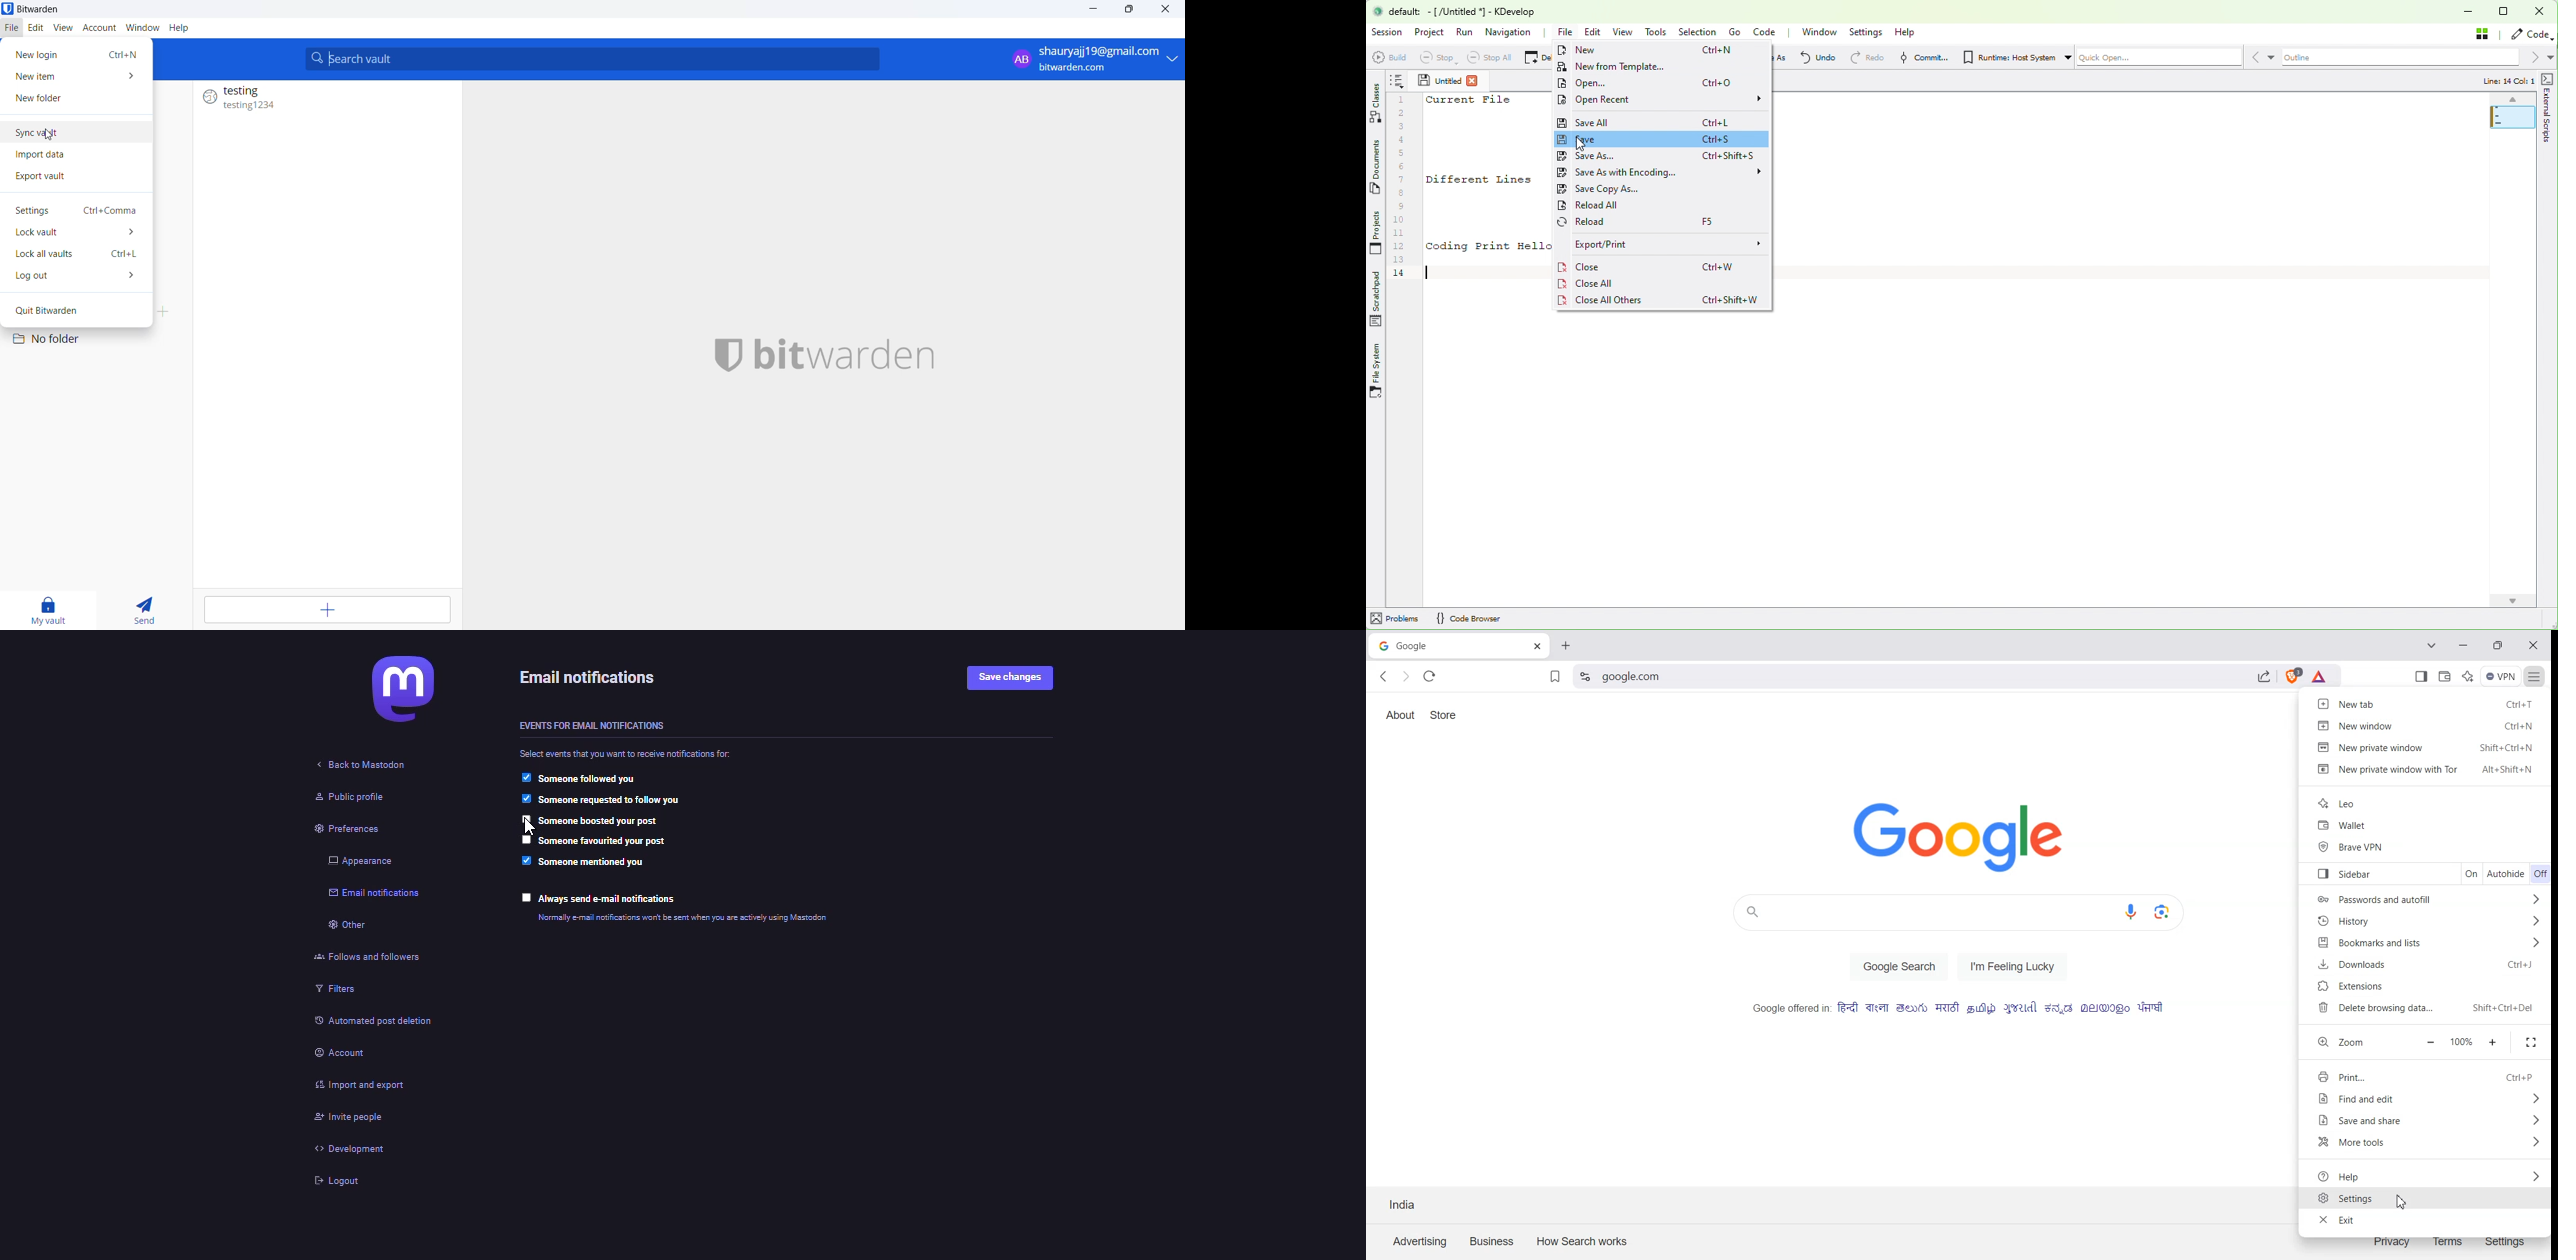  Describe the element at coordinates (144, 613) in the screenshot. I see `send` at that location.